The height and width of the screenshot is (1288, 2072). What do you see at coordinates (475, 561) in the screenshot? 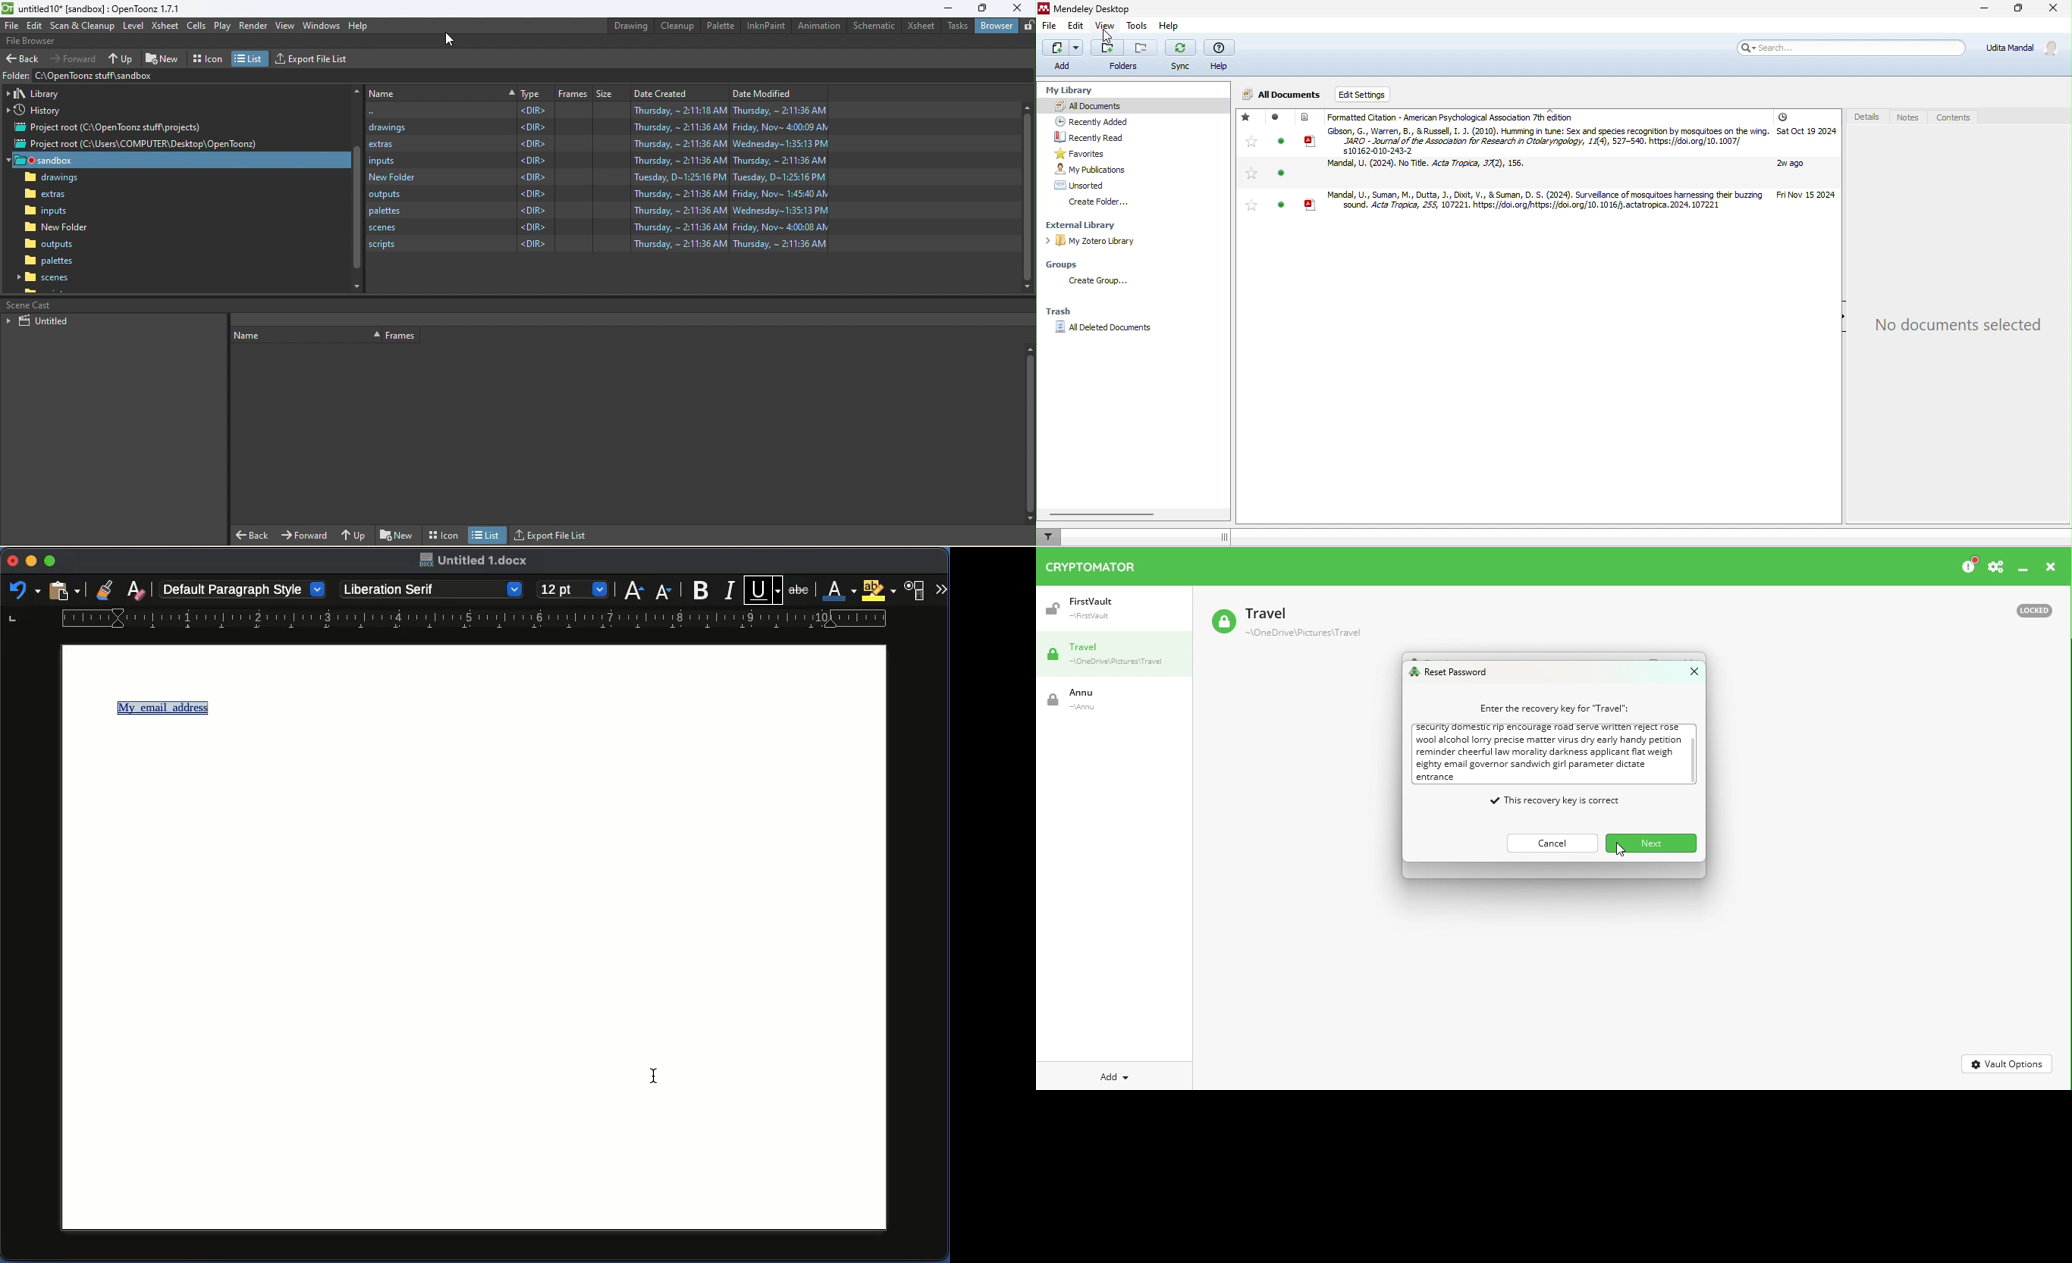
I see `Untitled. 1 docx` at bounding box center [475, 561].